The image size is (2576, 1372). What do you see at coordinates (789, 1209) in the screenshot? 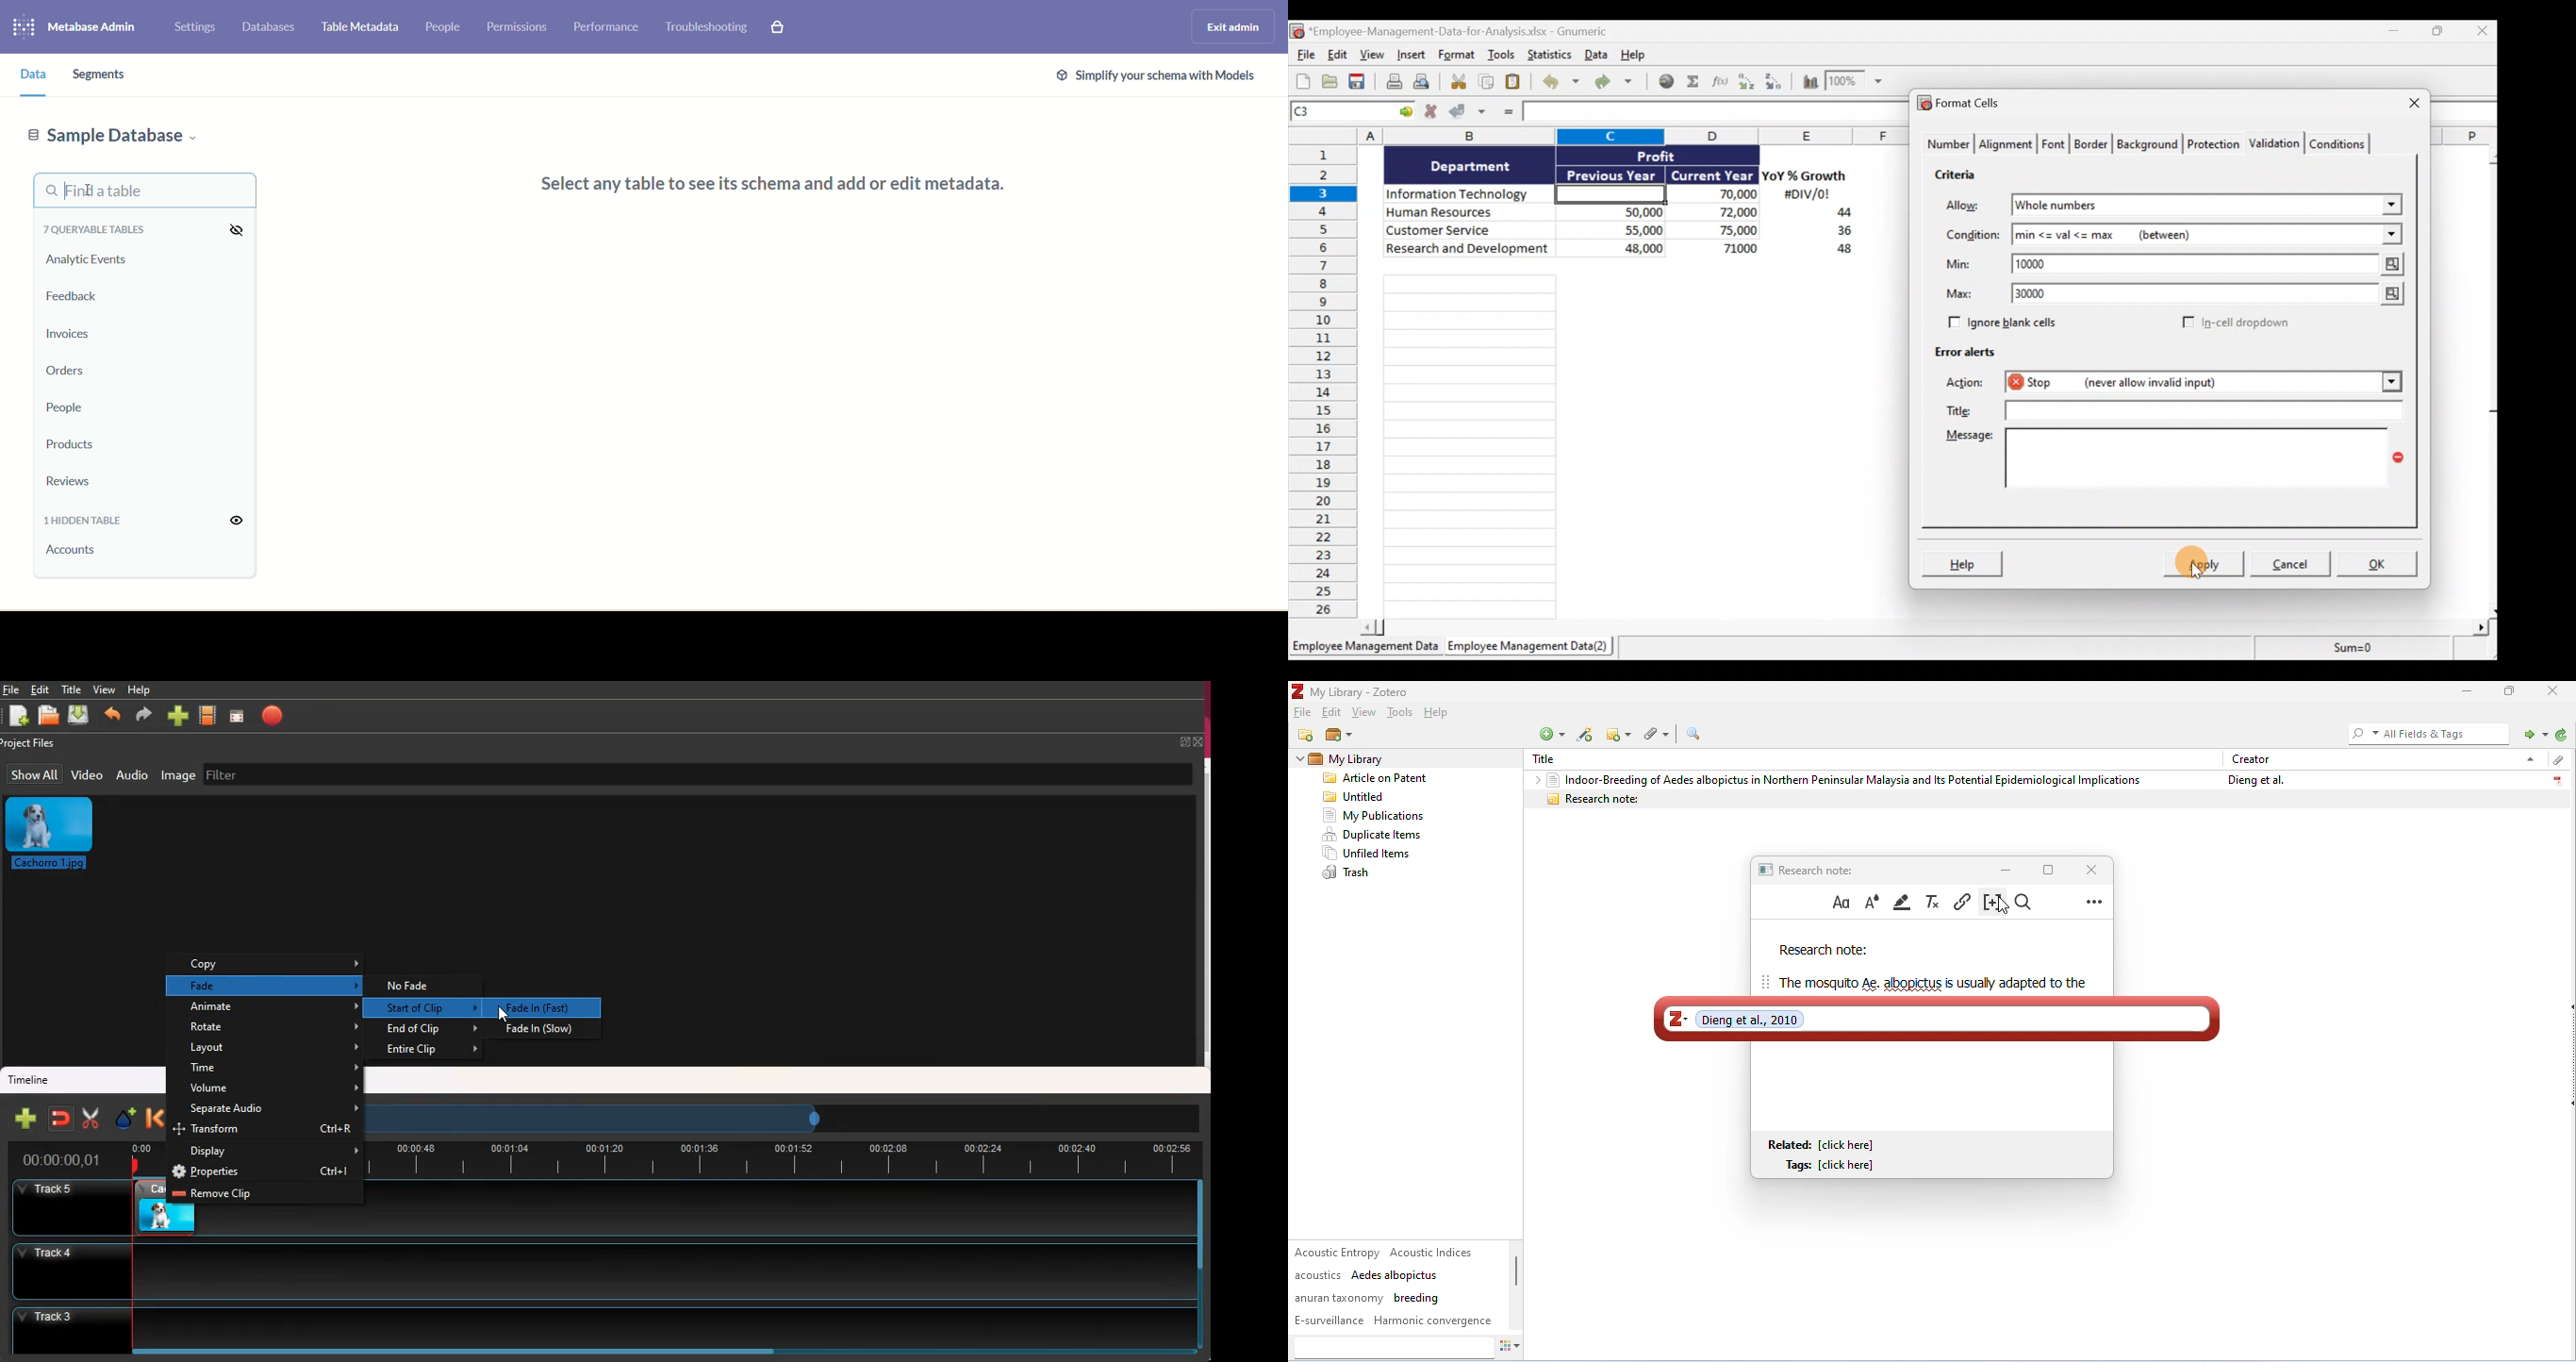
I see `track5` at bounding box center [789, 1209].